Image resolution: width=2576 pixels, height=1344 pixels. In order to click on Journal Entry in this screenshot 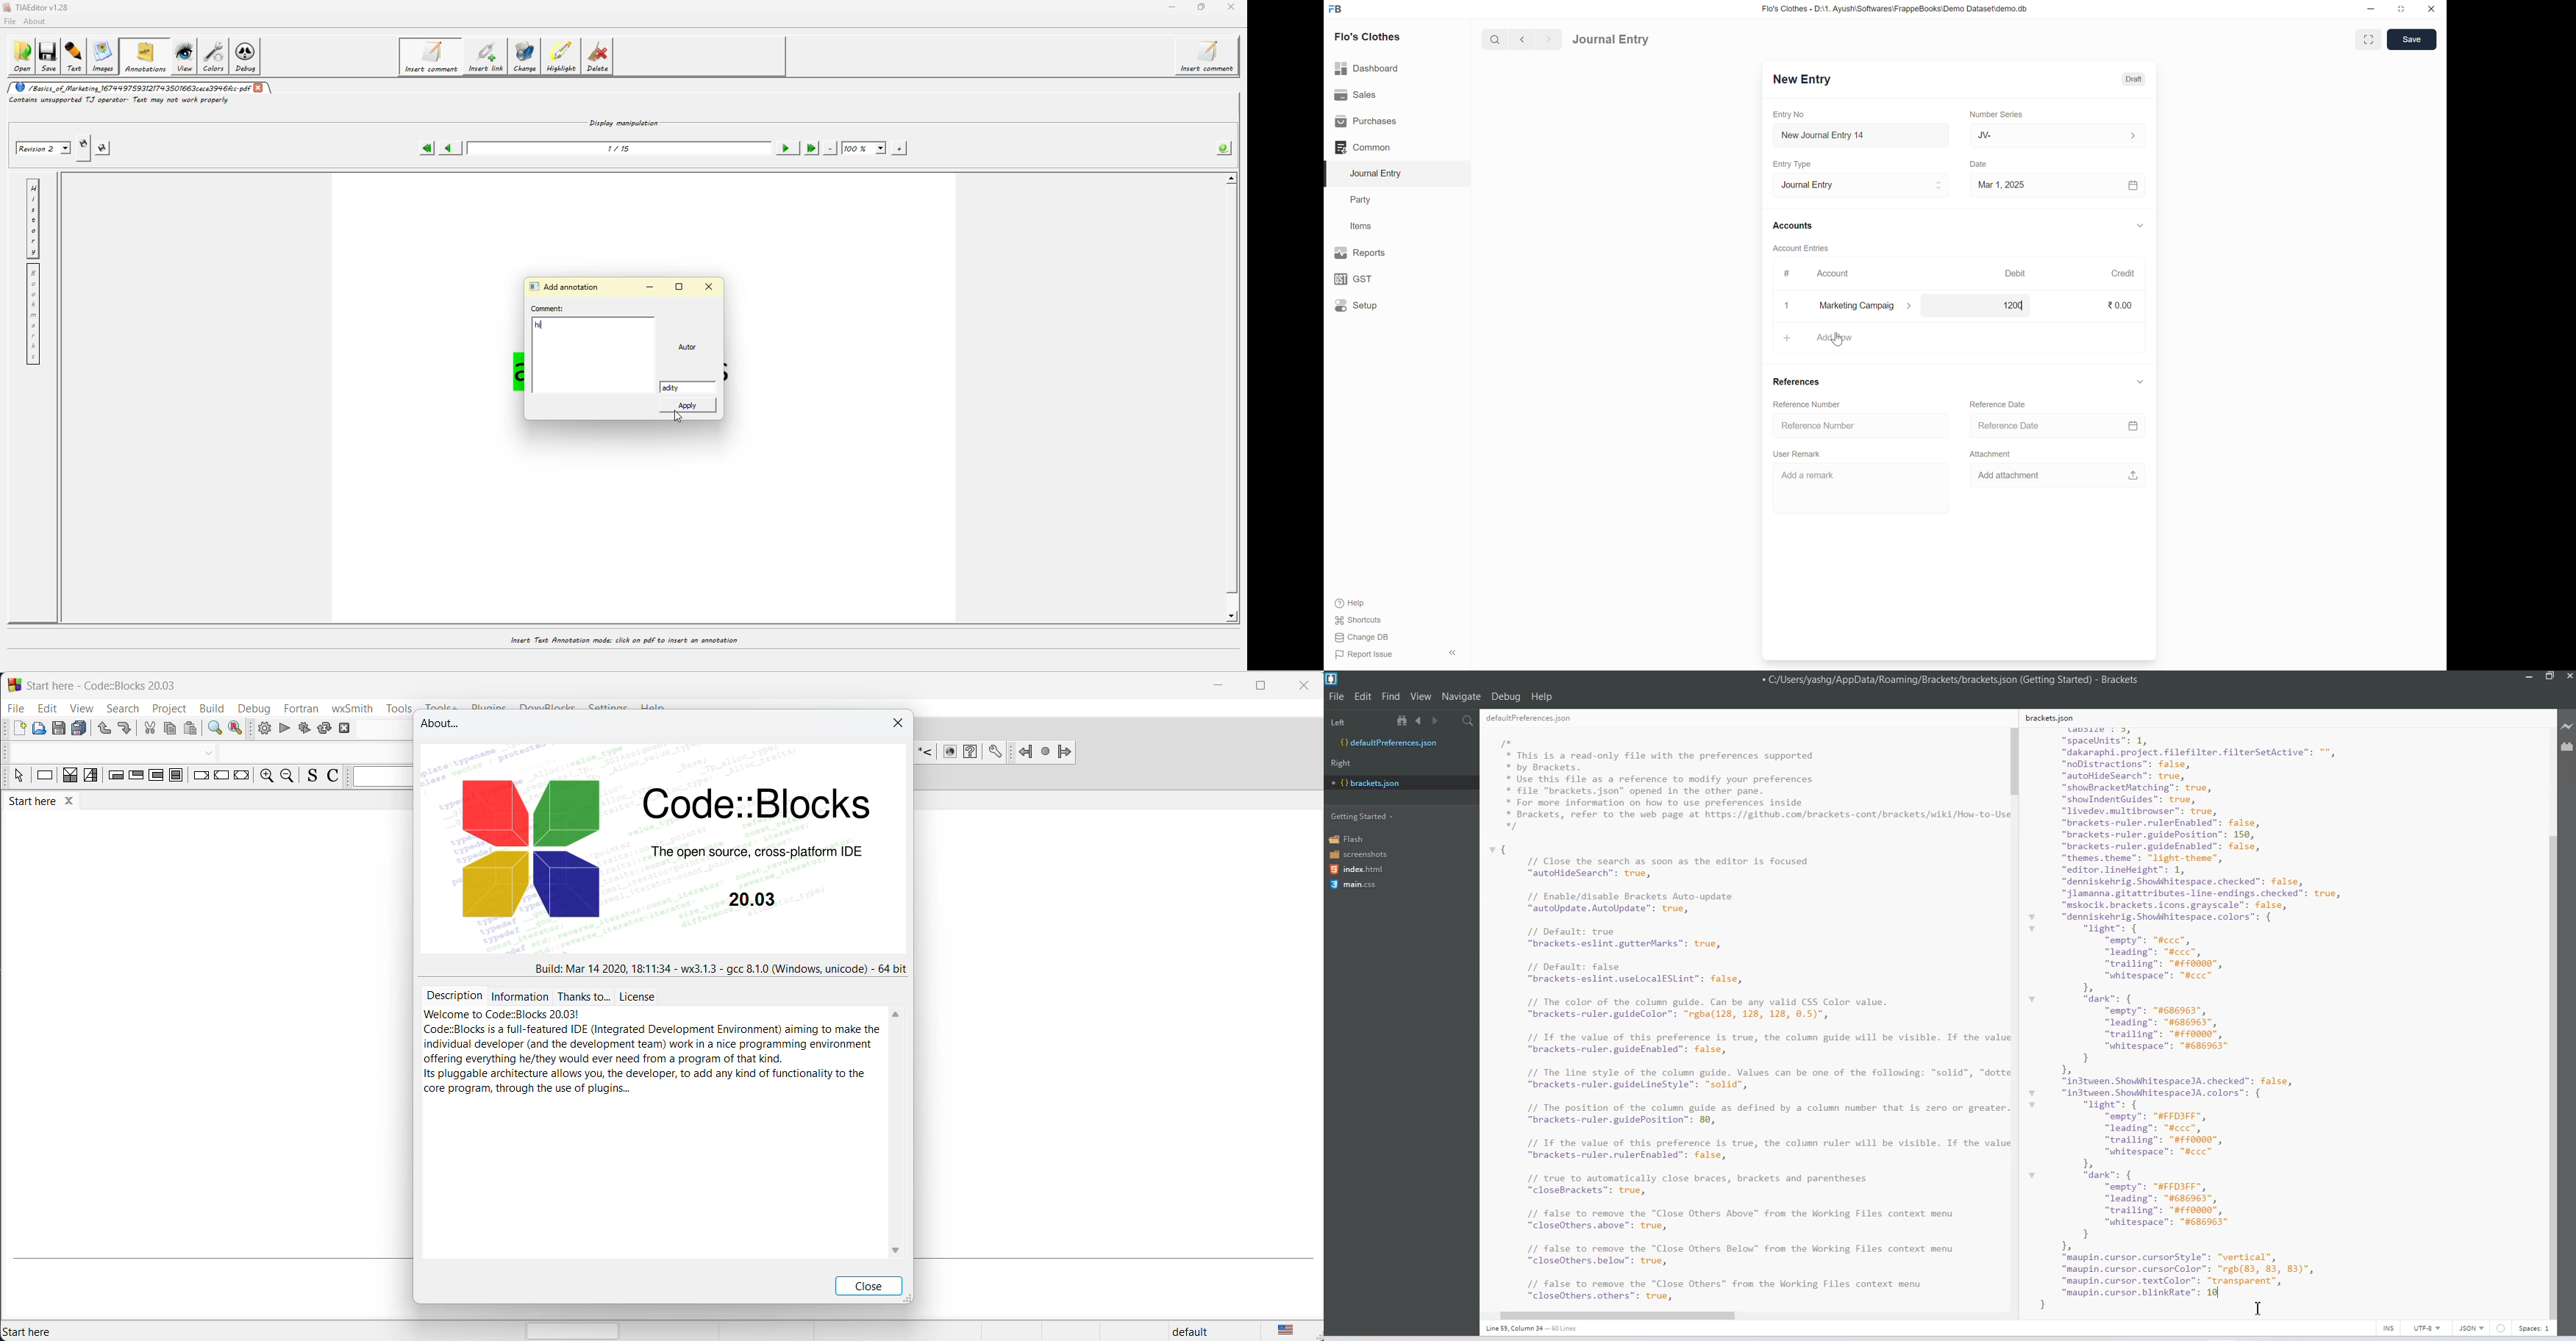, I will do `click(1861, 184)`.